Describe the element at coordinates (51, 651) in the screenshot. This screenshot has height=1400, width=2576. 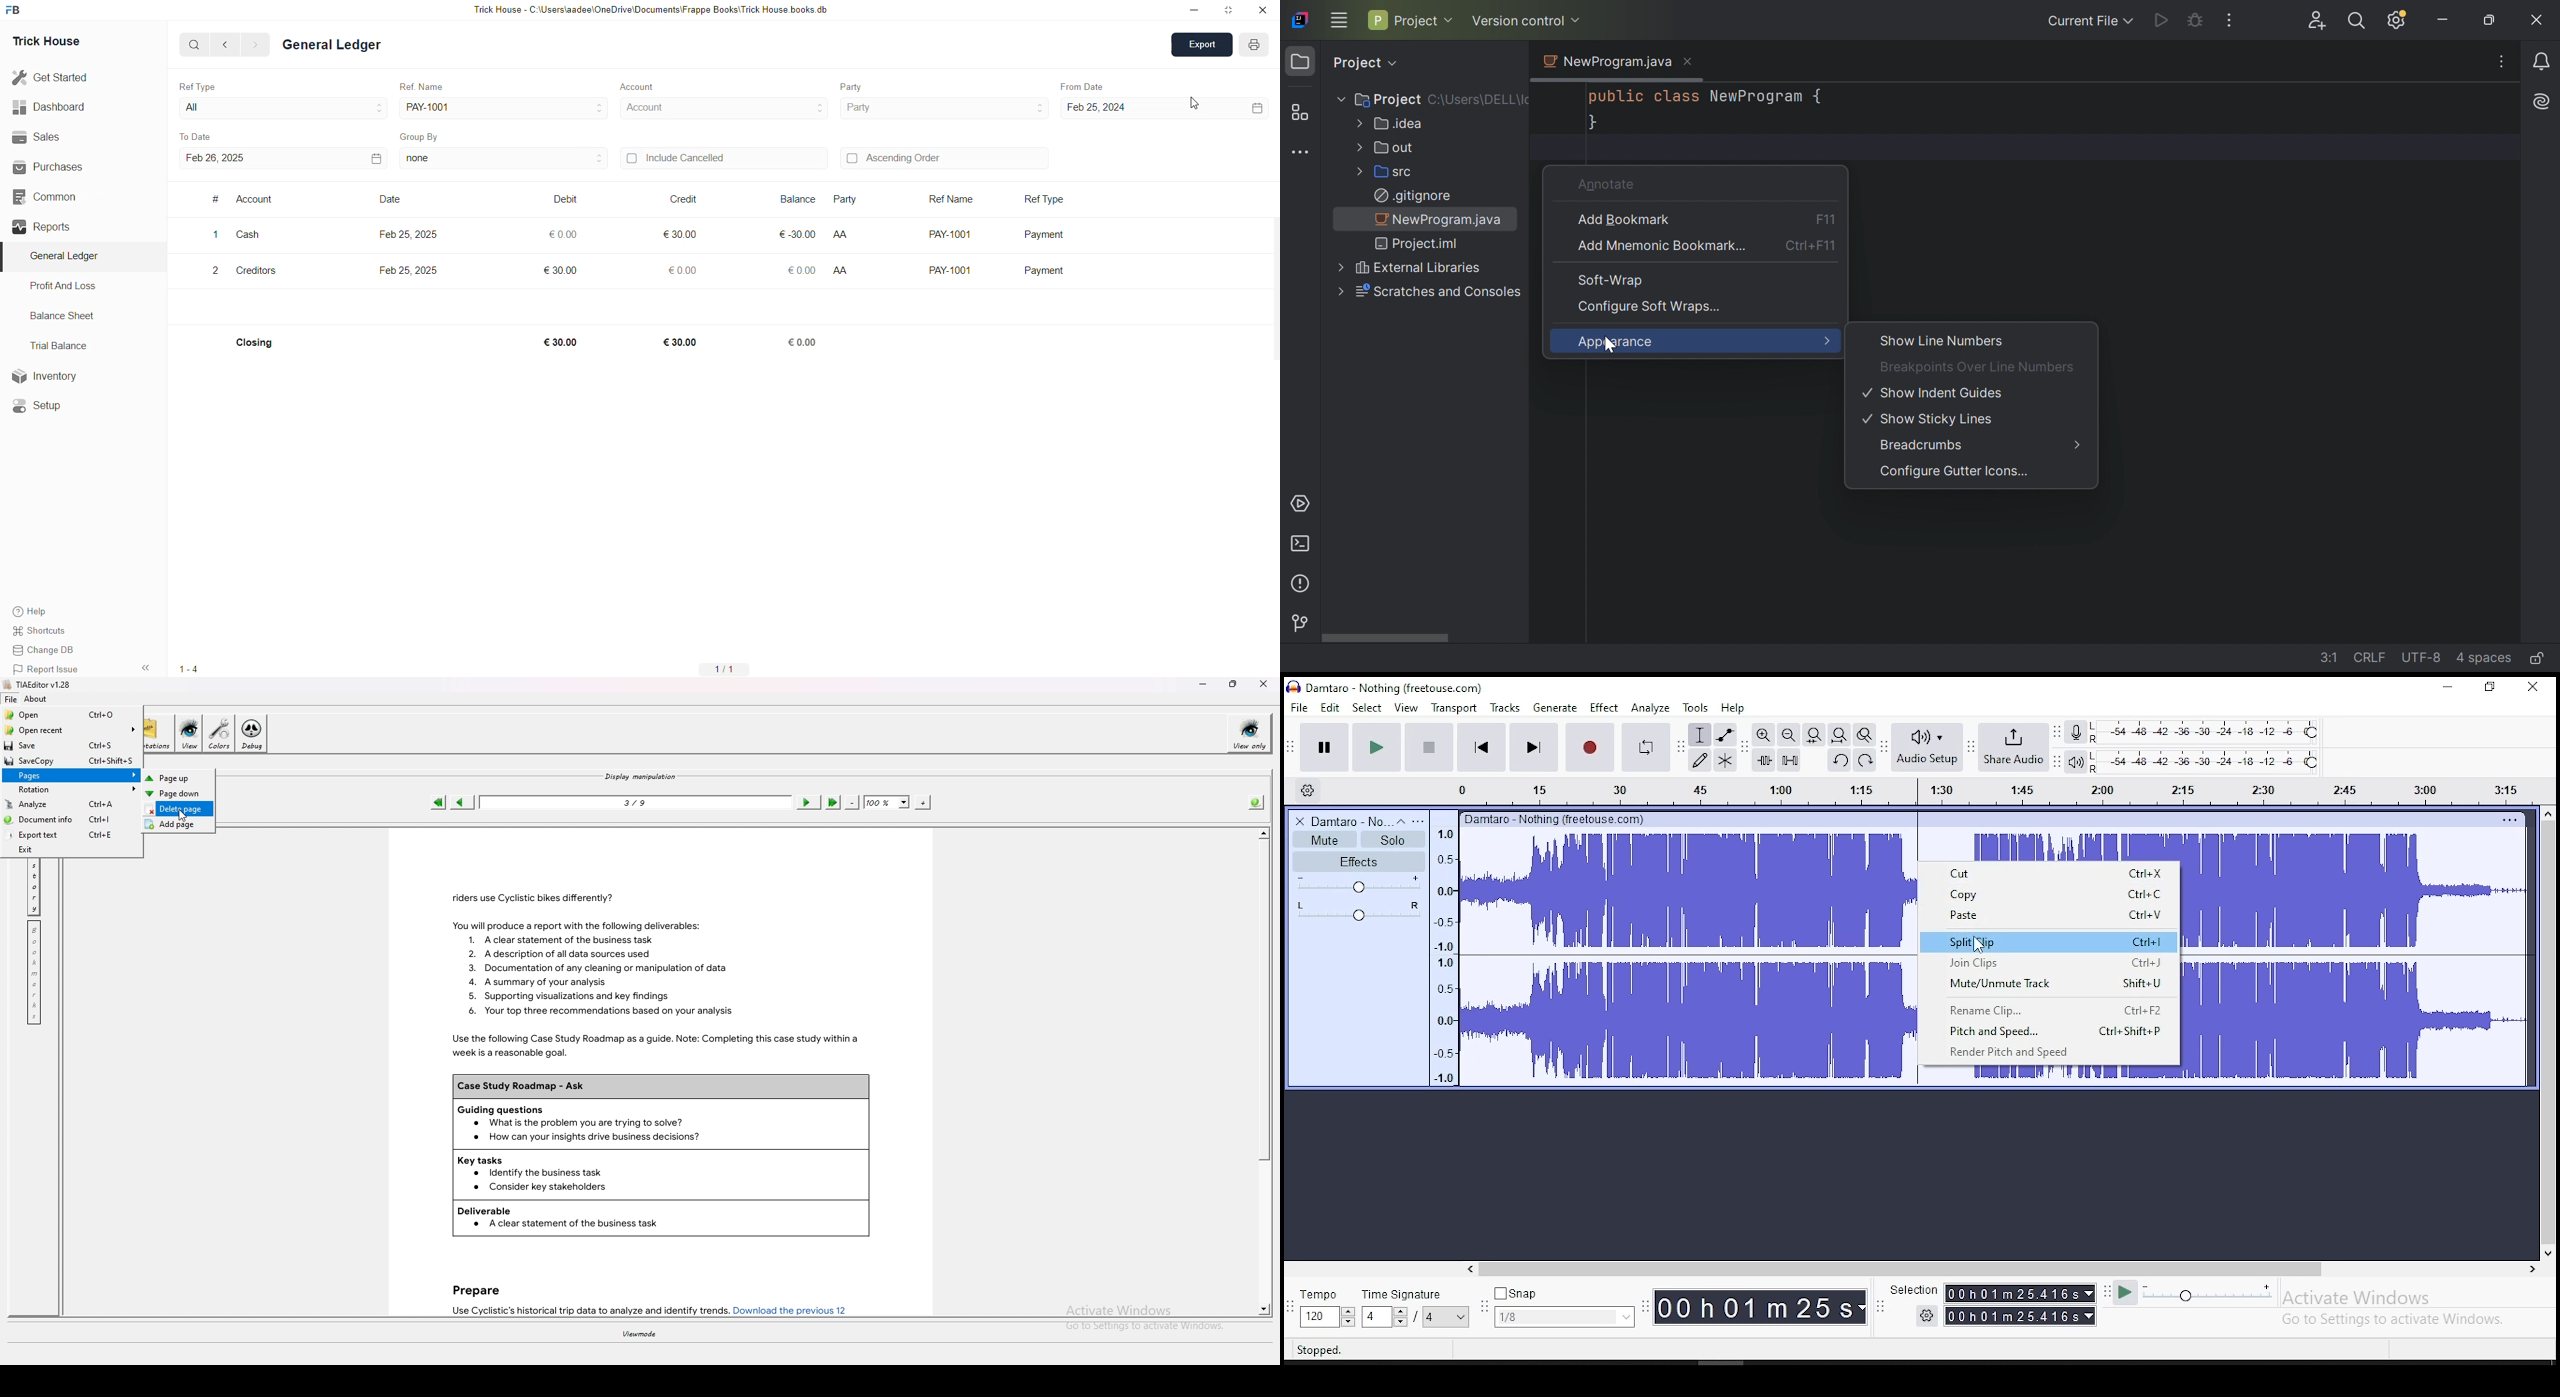
I see `Change DB` at that location.